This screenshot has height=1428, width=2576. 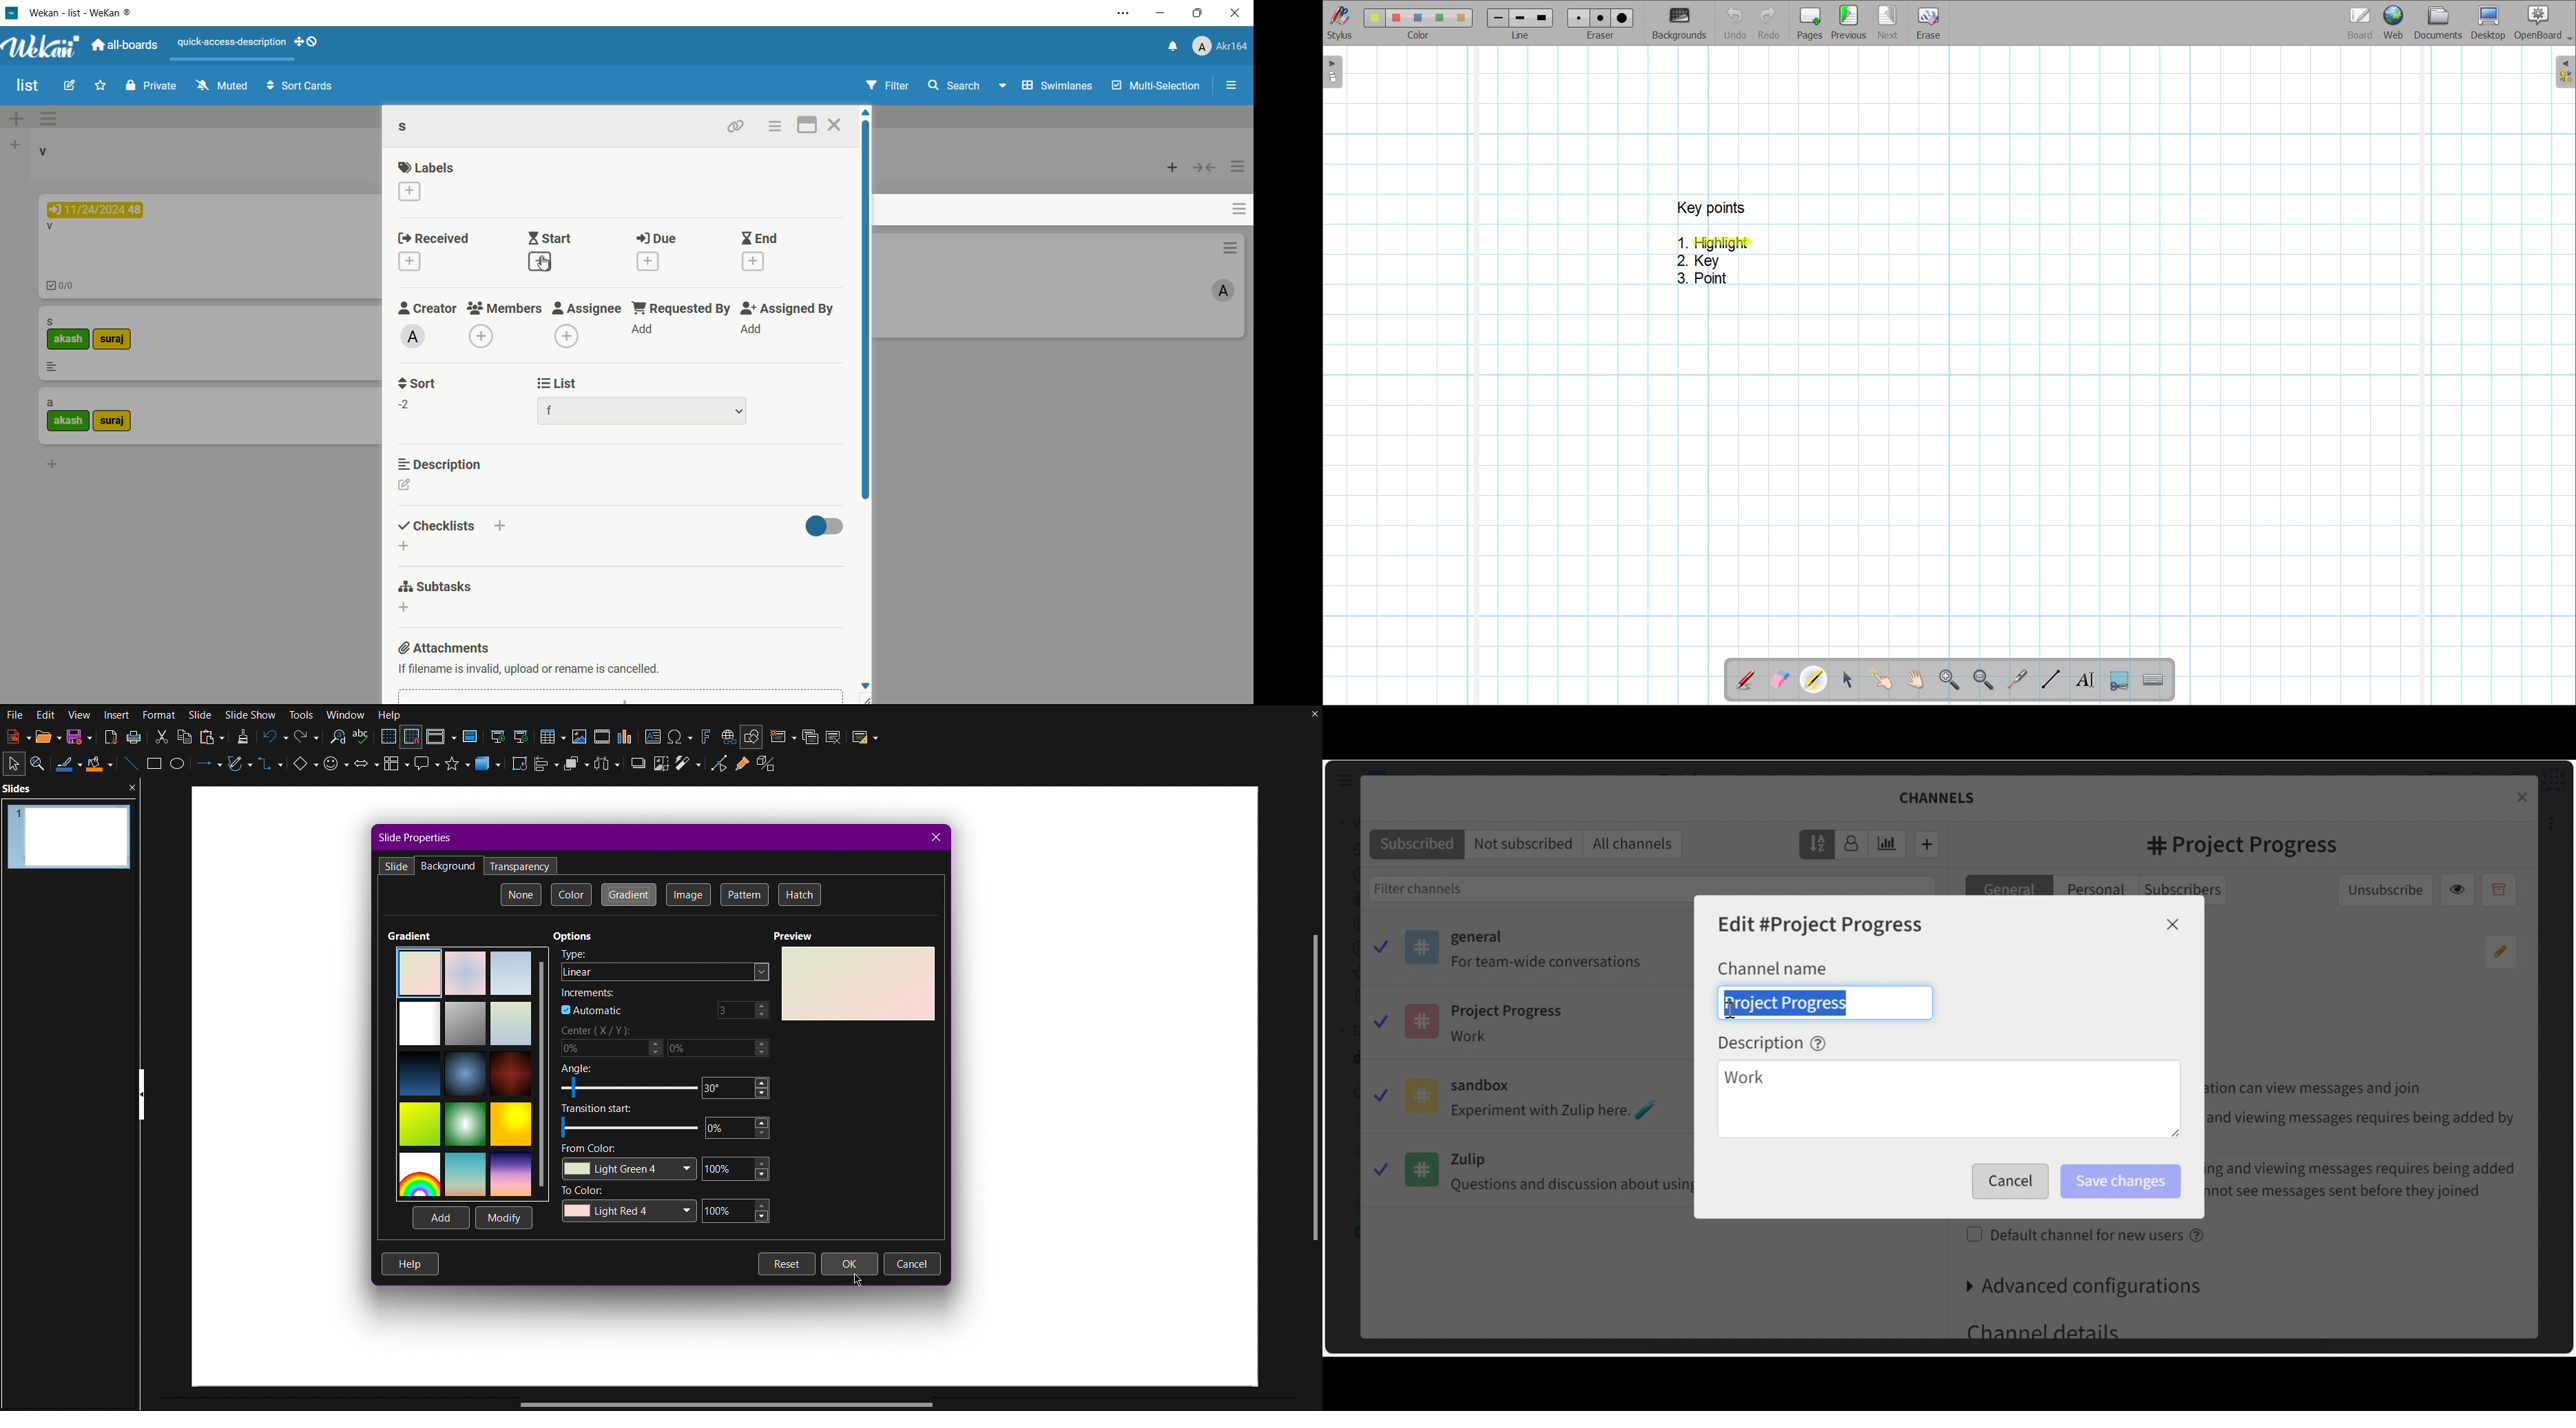 What do you see at coordinates (14, 715) in the screenshot?
I see `File` at bounding box center [14, 715].